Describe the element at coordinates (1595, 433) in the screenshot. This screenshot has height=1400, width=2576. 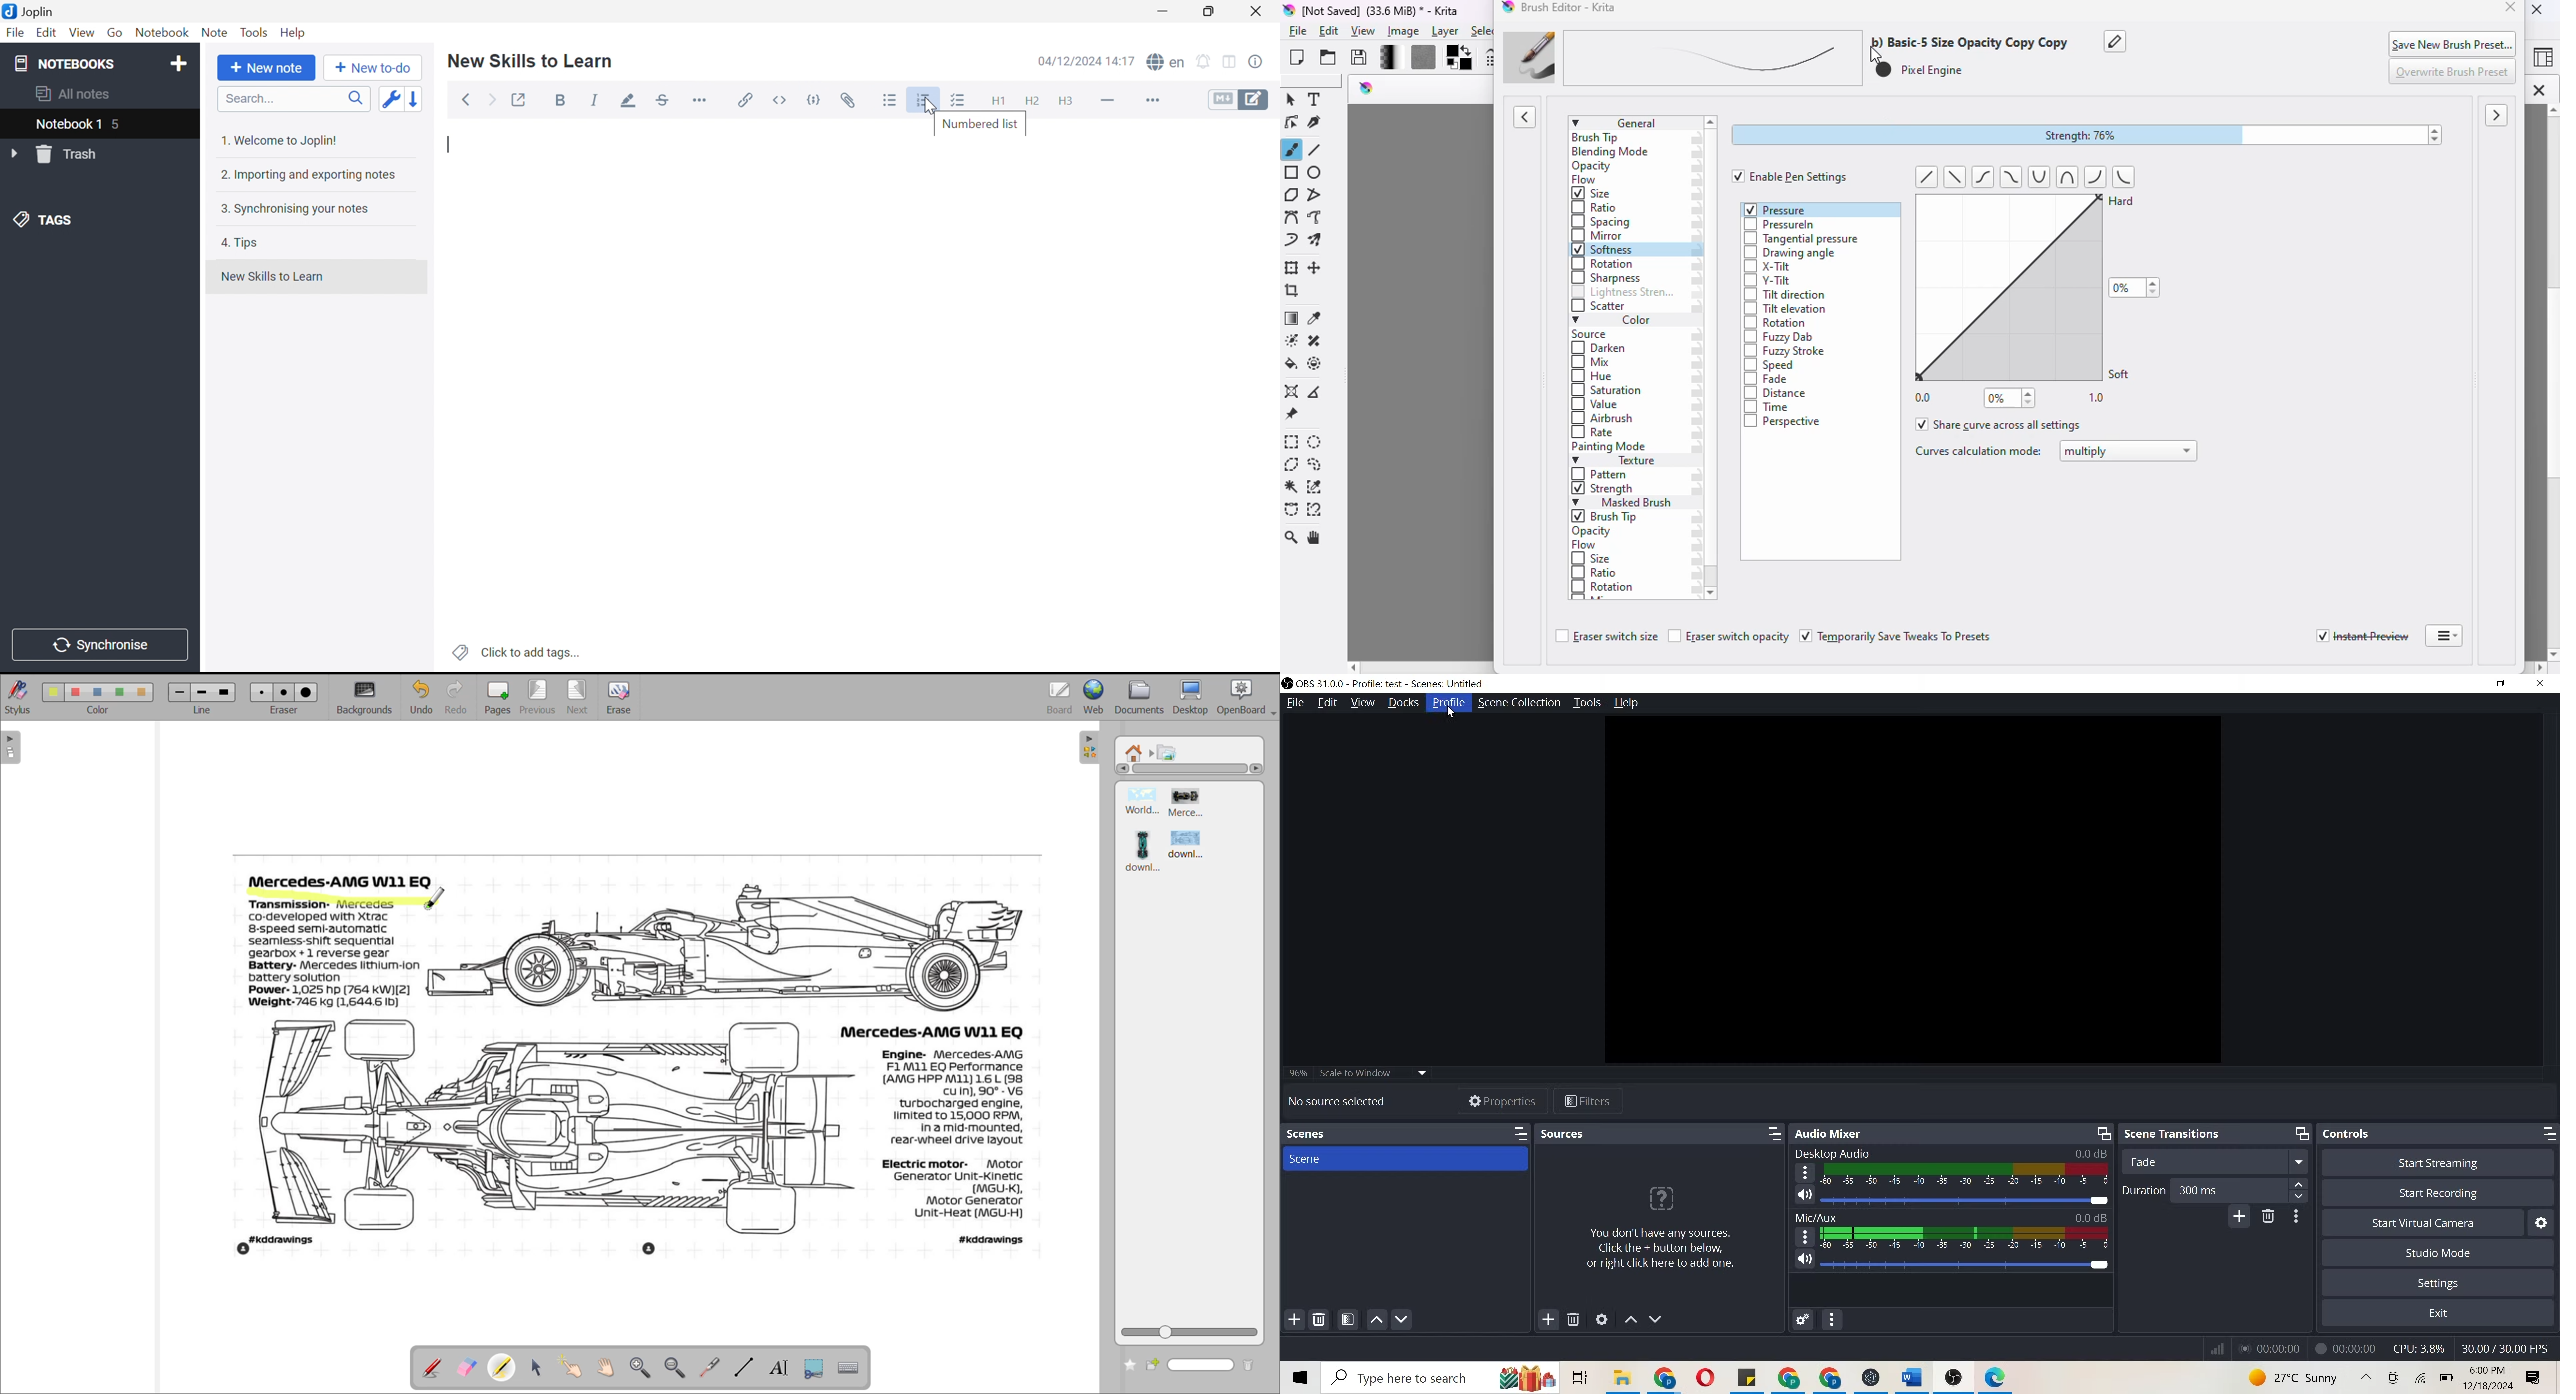
I see `rate` at that location.